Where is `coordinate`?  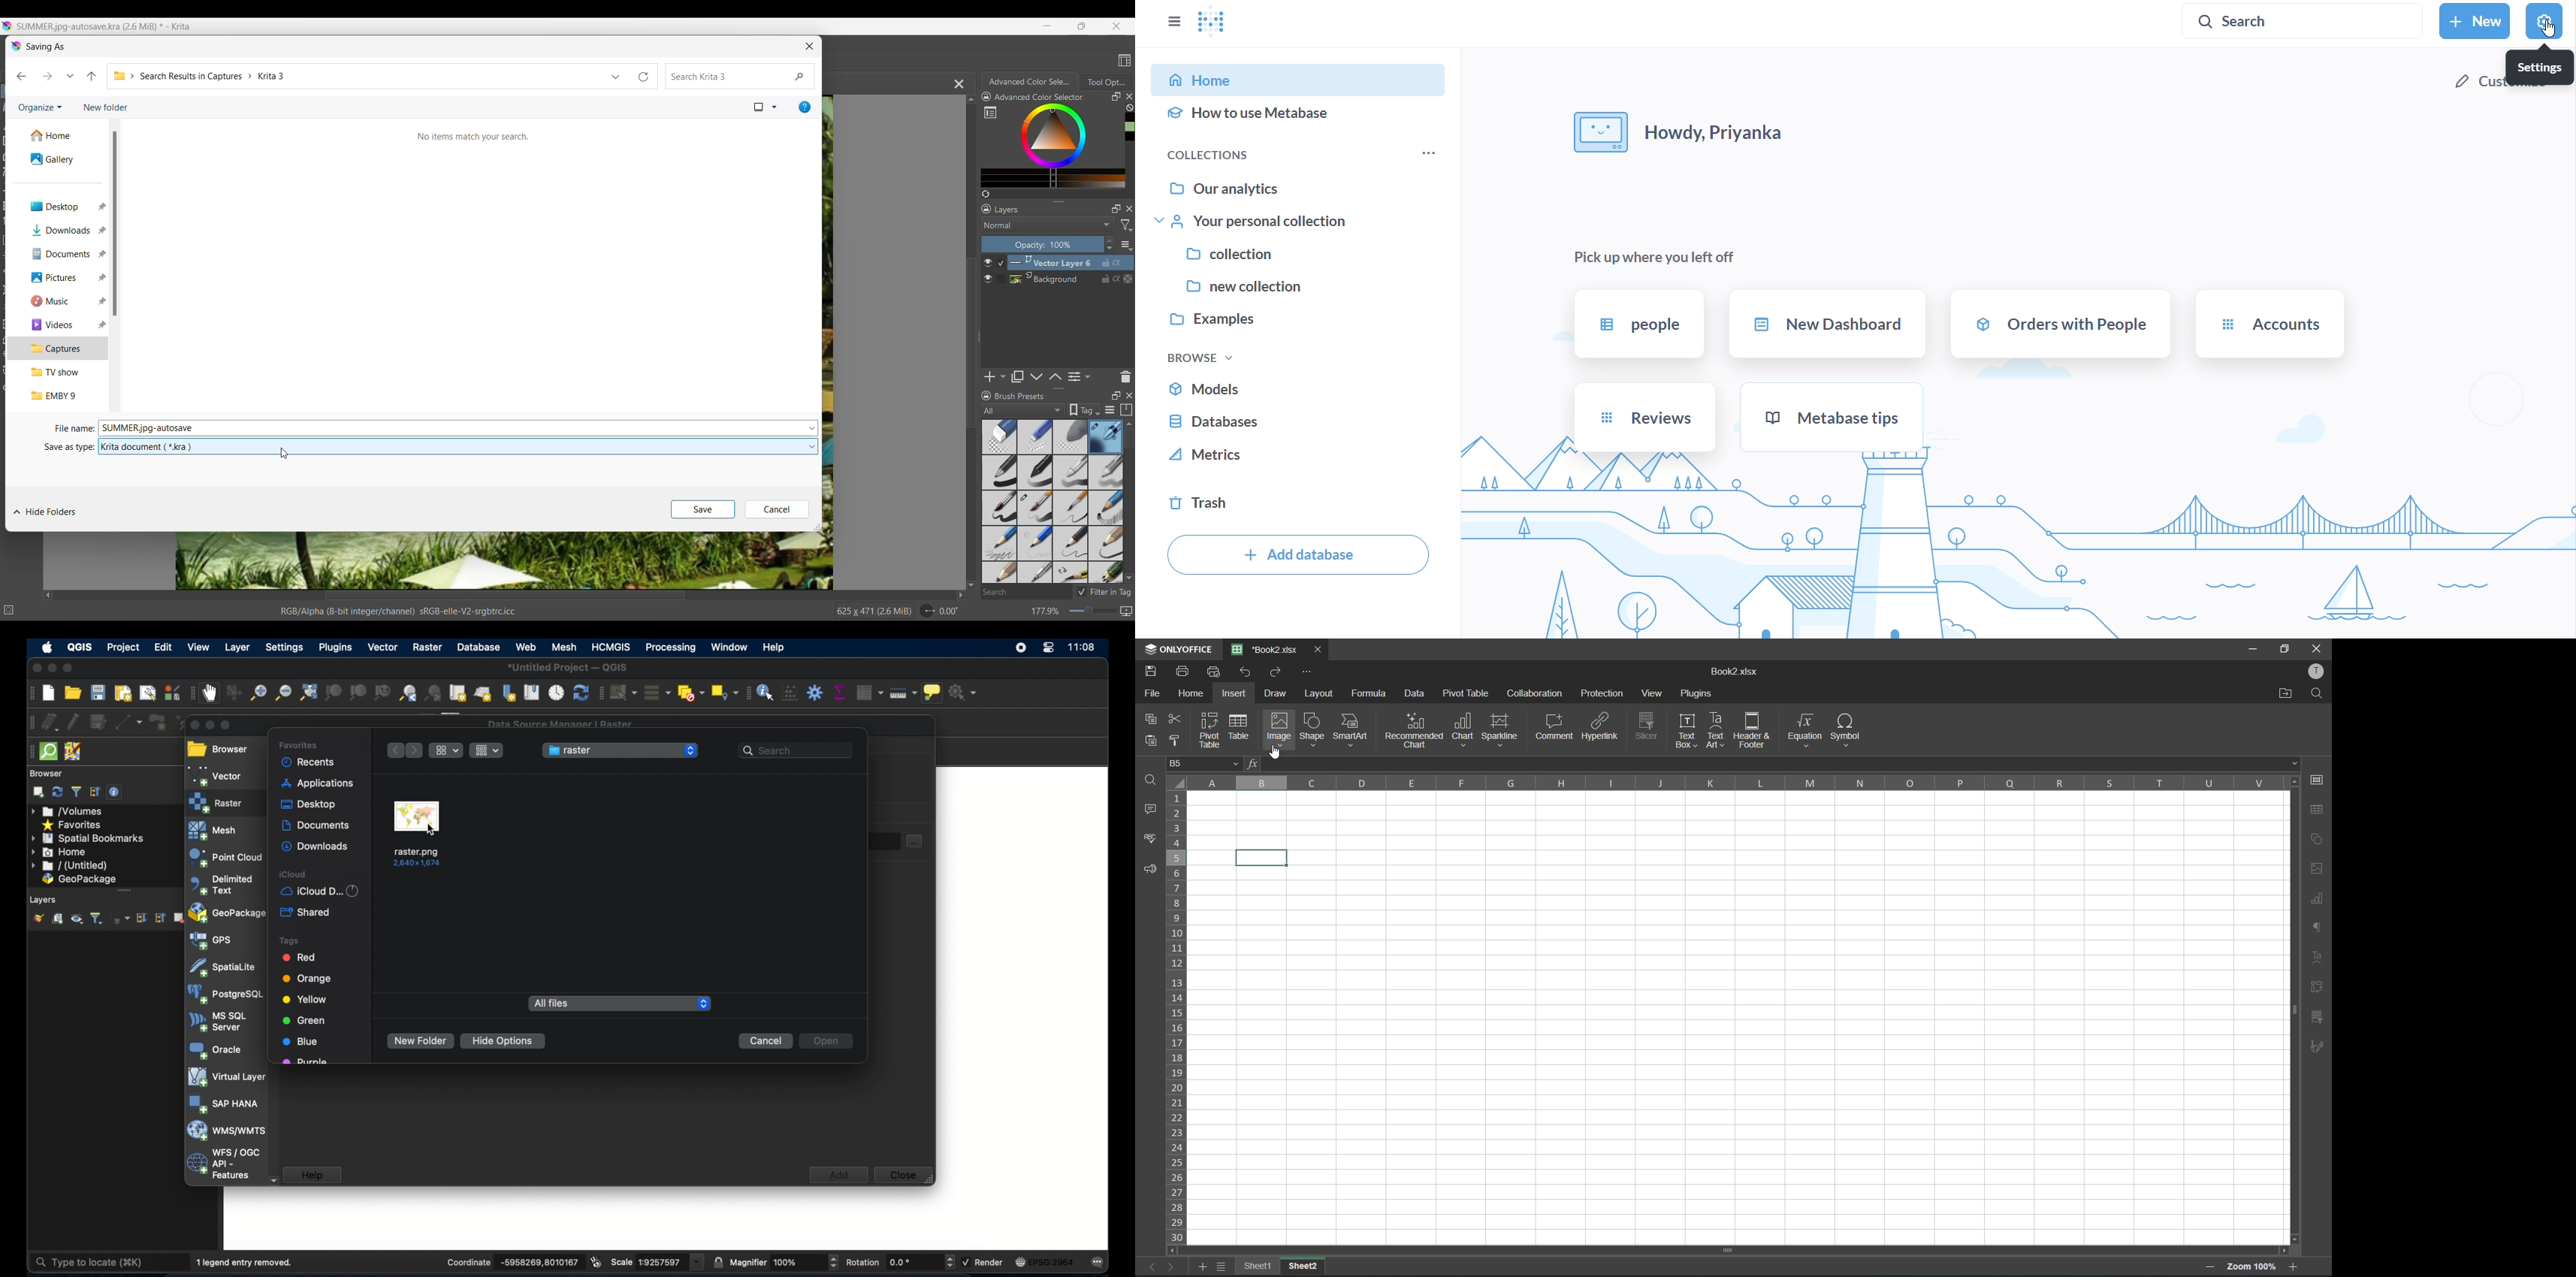 coordinate is located at coordinates (537, 1262).